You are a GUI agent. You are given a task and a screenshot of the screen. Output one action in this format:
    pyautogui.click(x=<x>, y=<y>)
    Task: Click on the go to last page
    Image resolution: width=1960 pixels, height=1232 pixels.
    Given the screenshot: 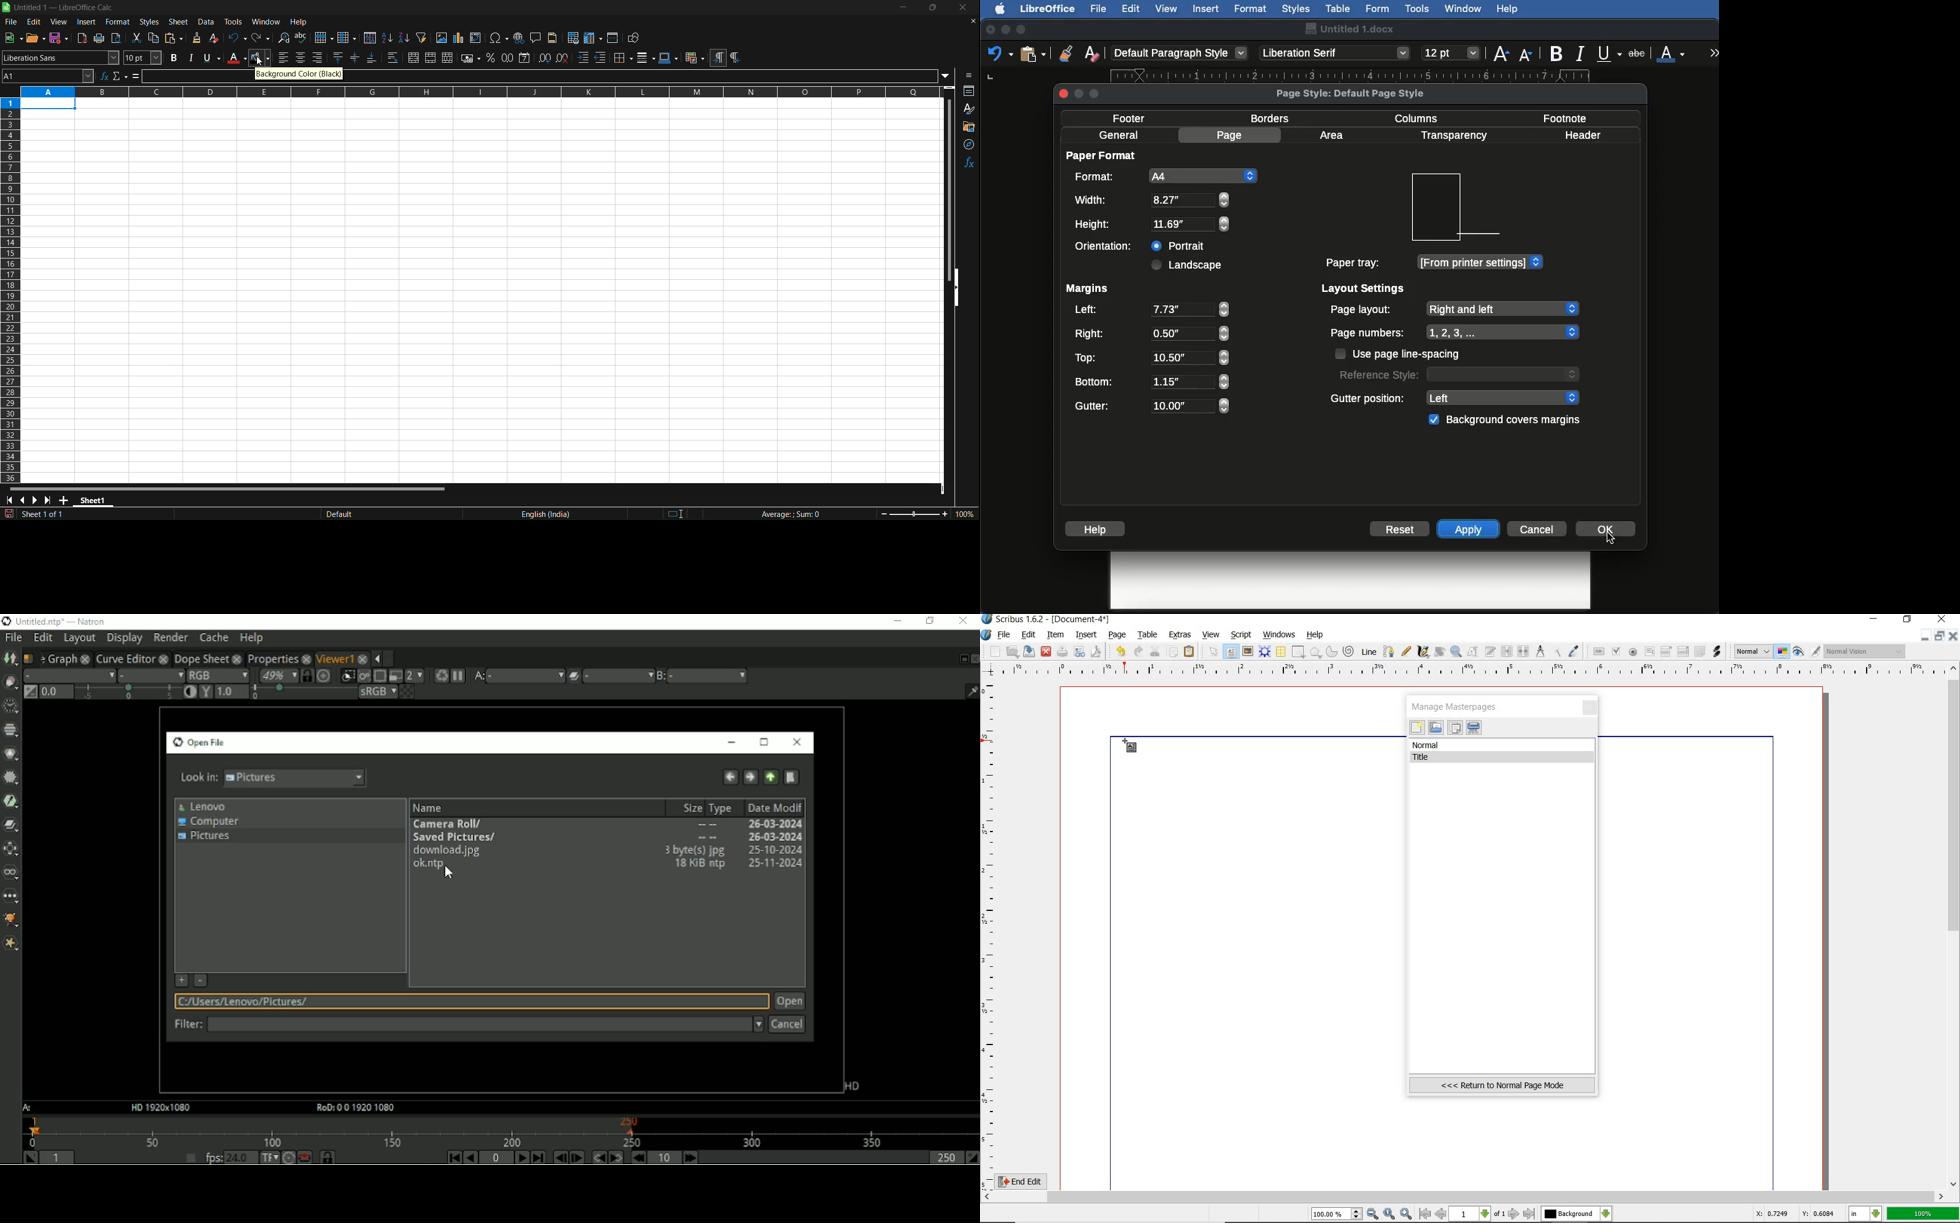 What is the action you would take?
    pyautogui.click(x=1530, y=1214)
    